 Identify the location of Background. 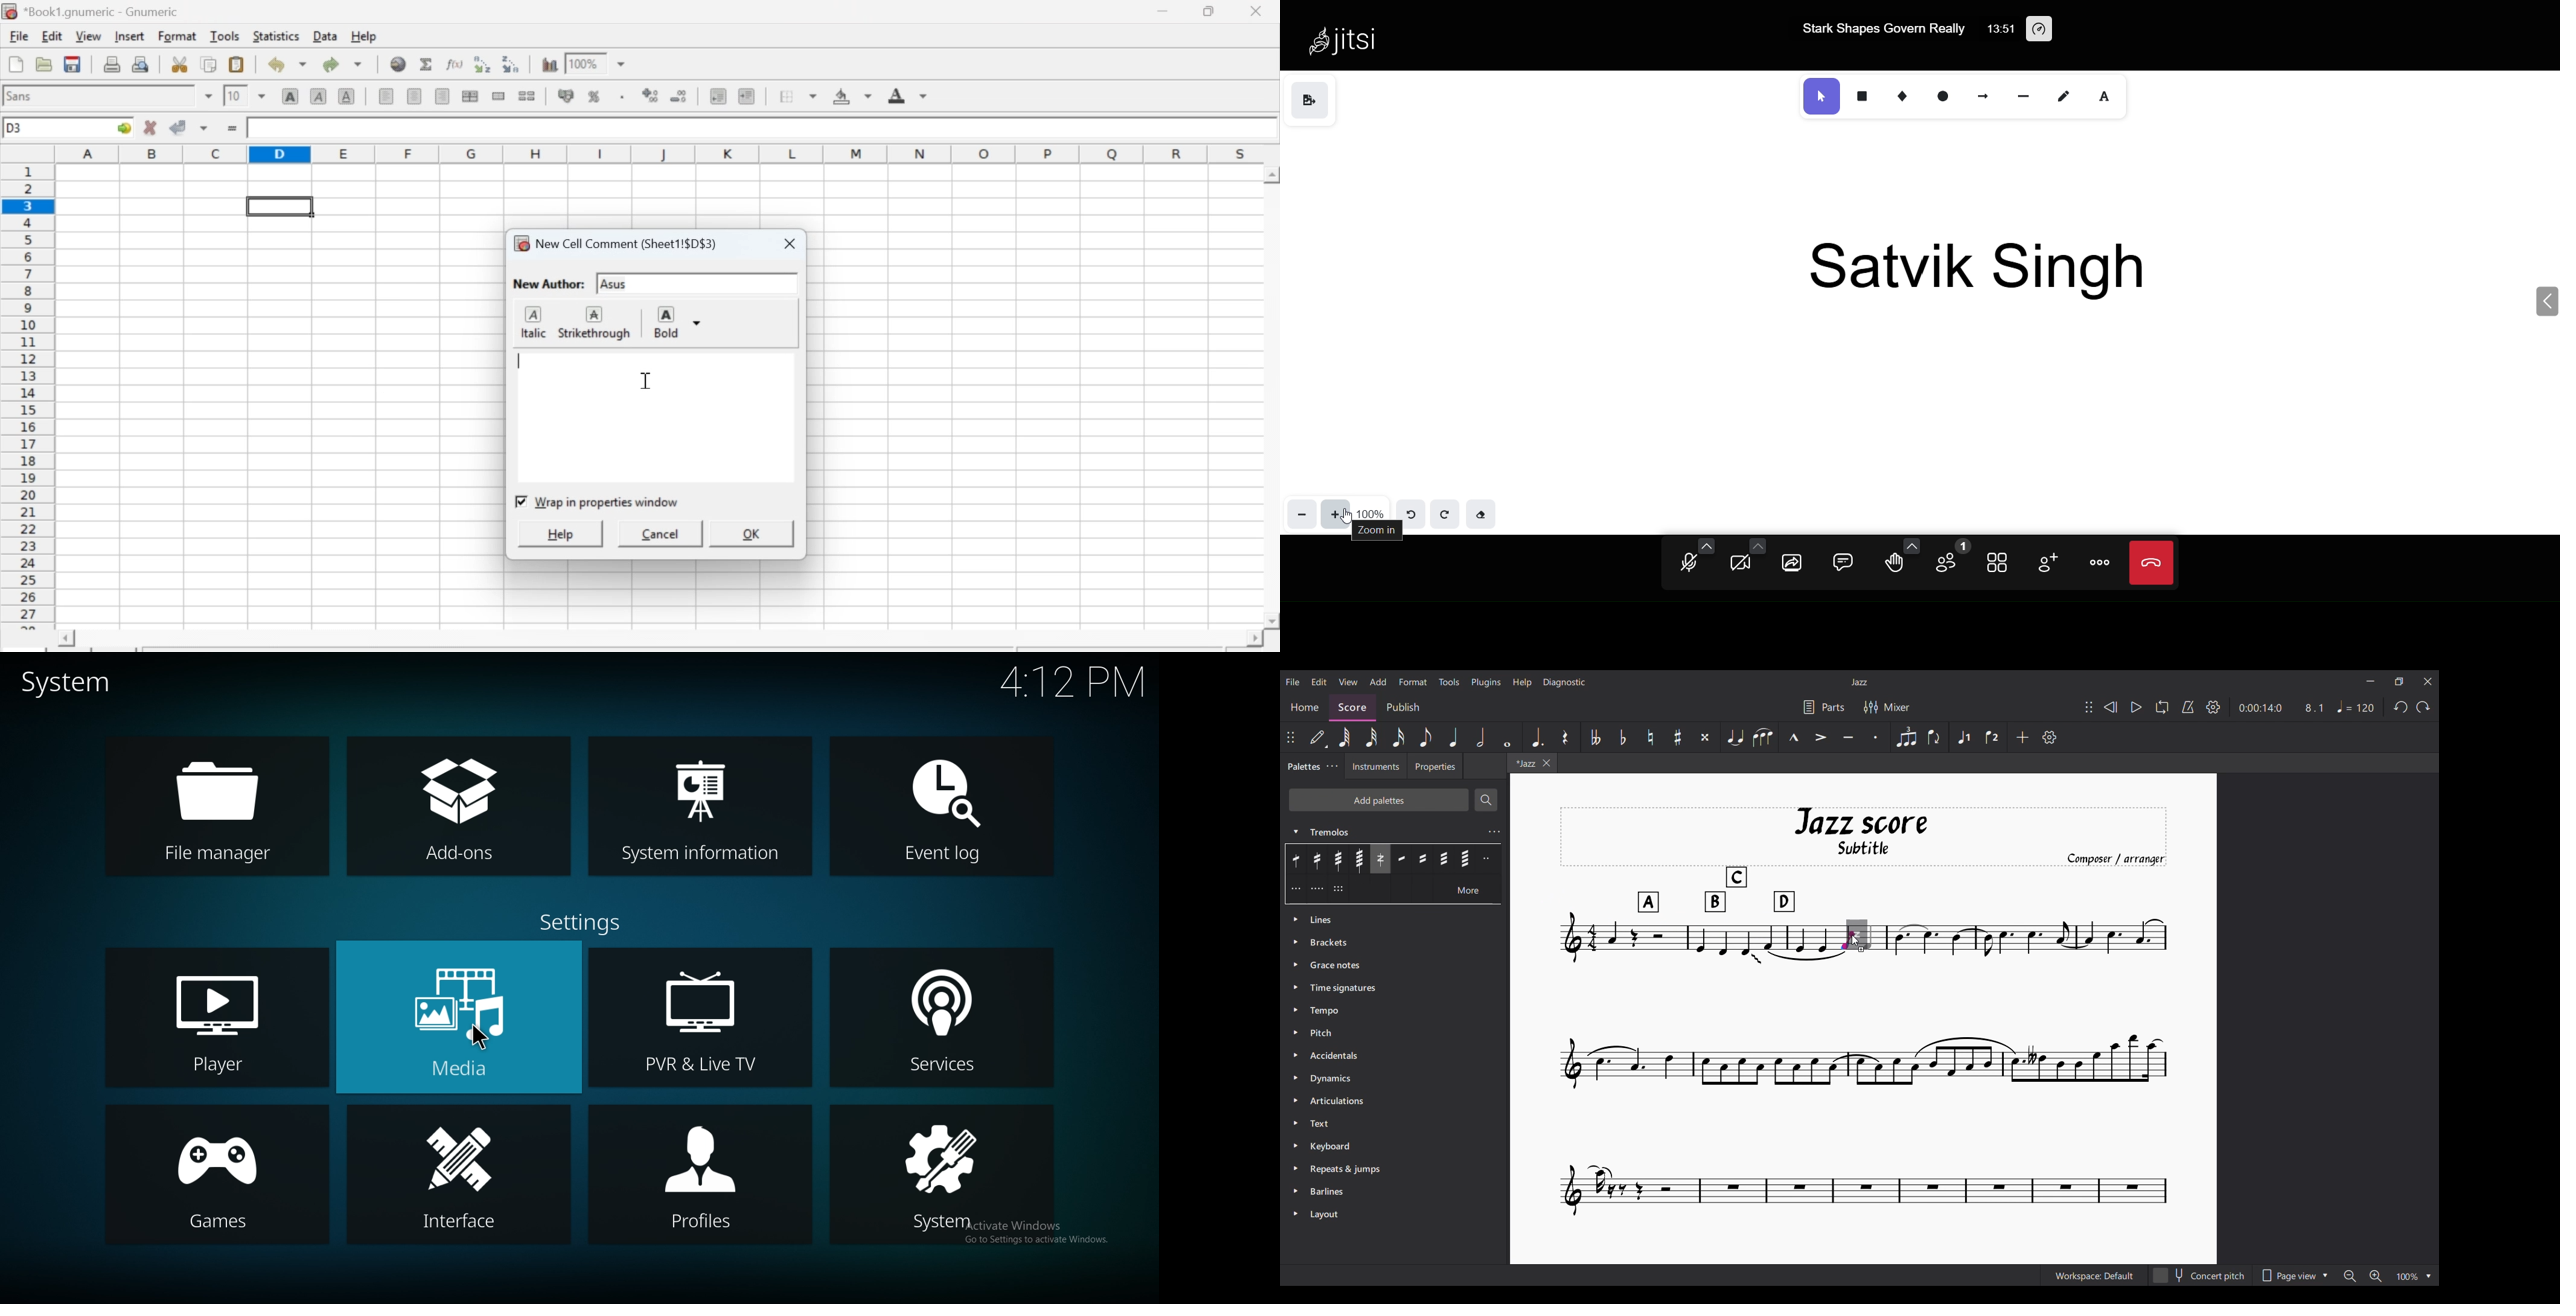
(853, 95).